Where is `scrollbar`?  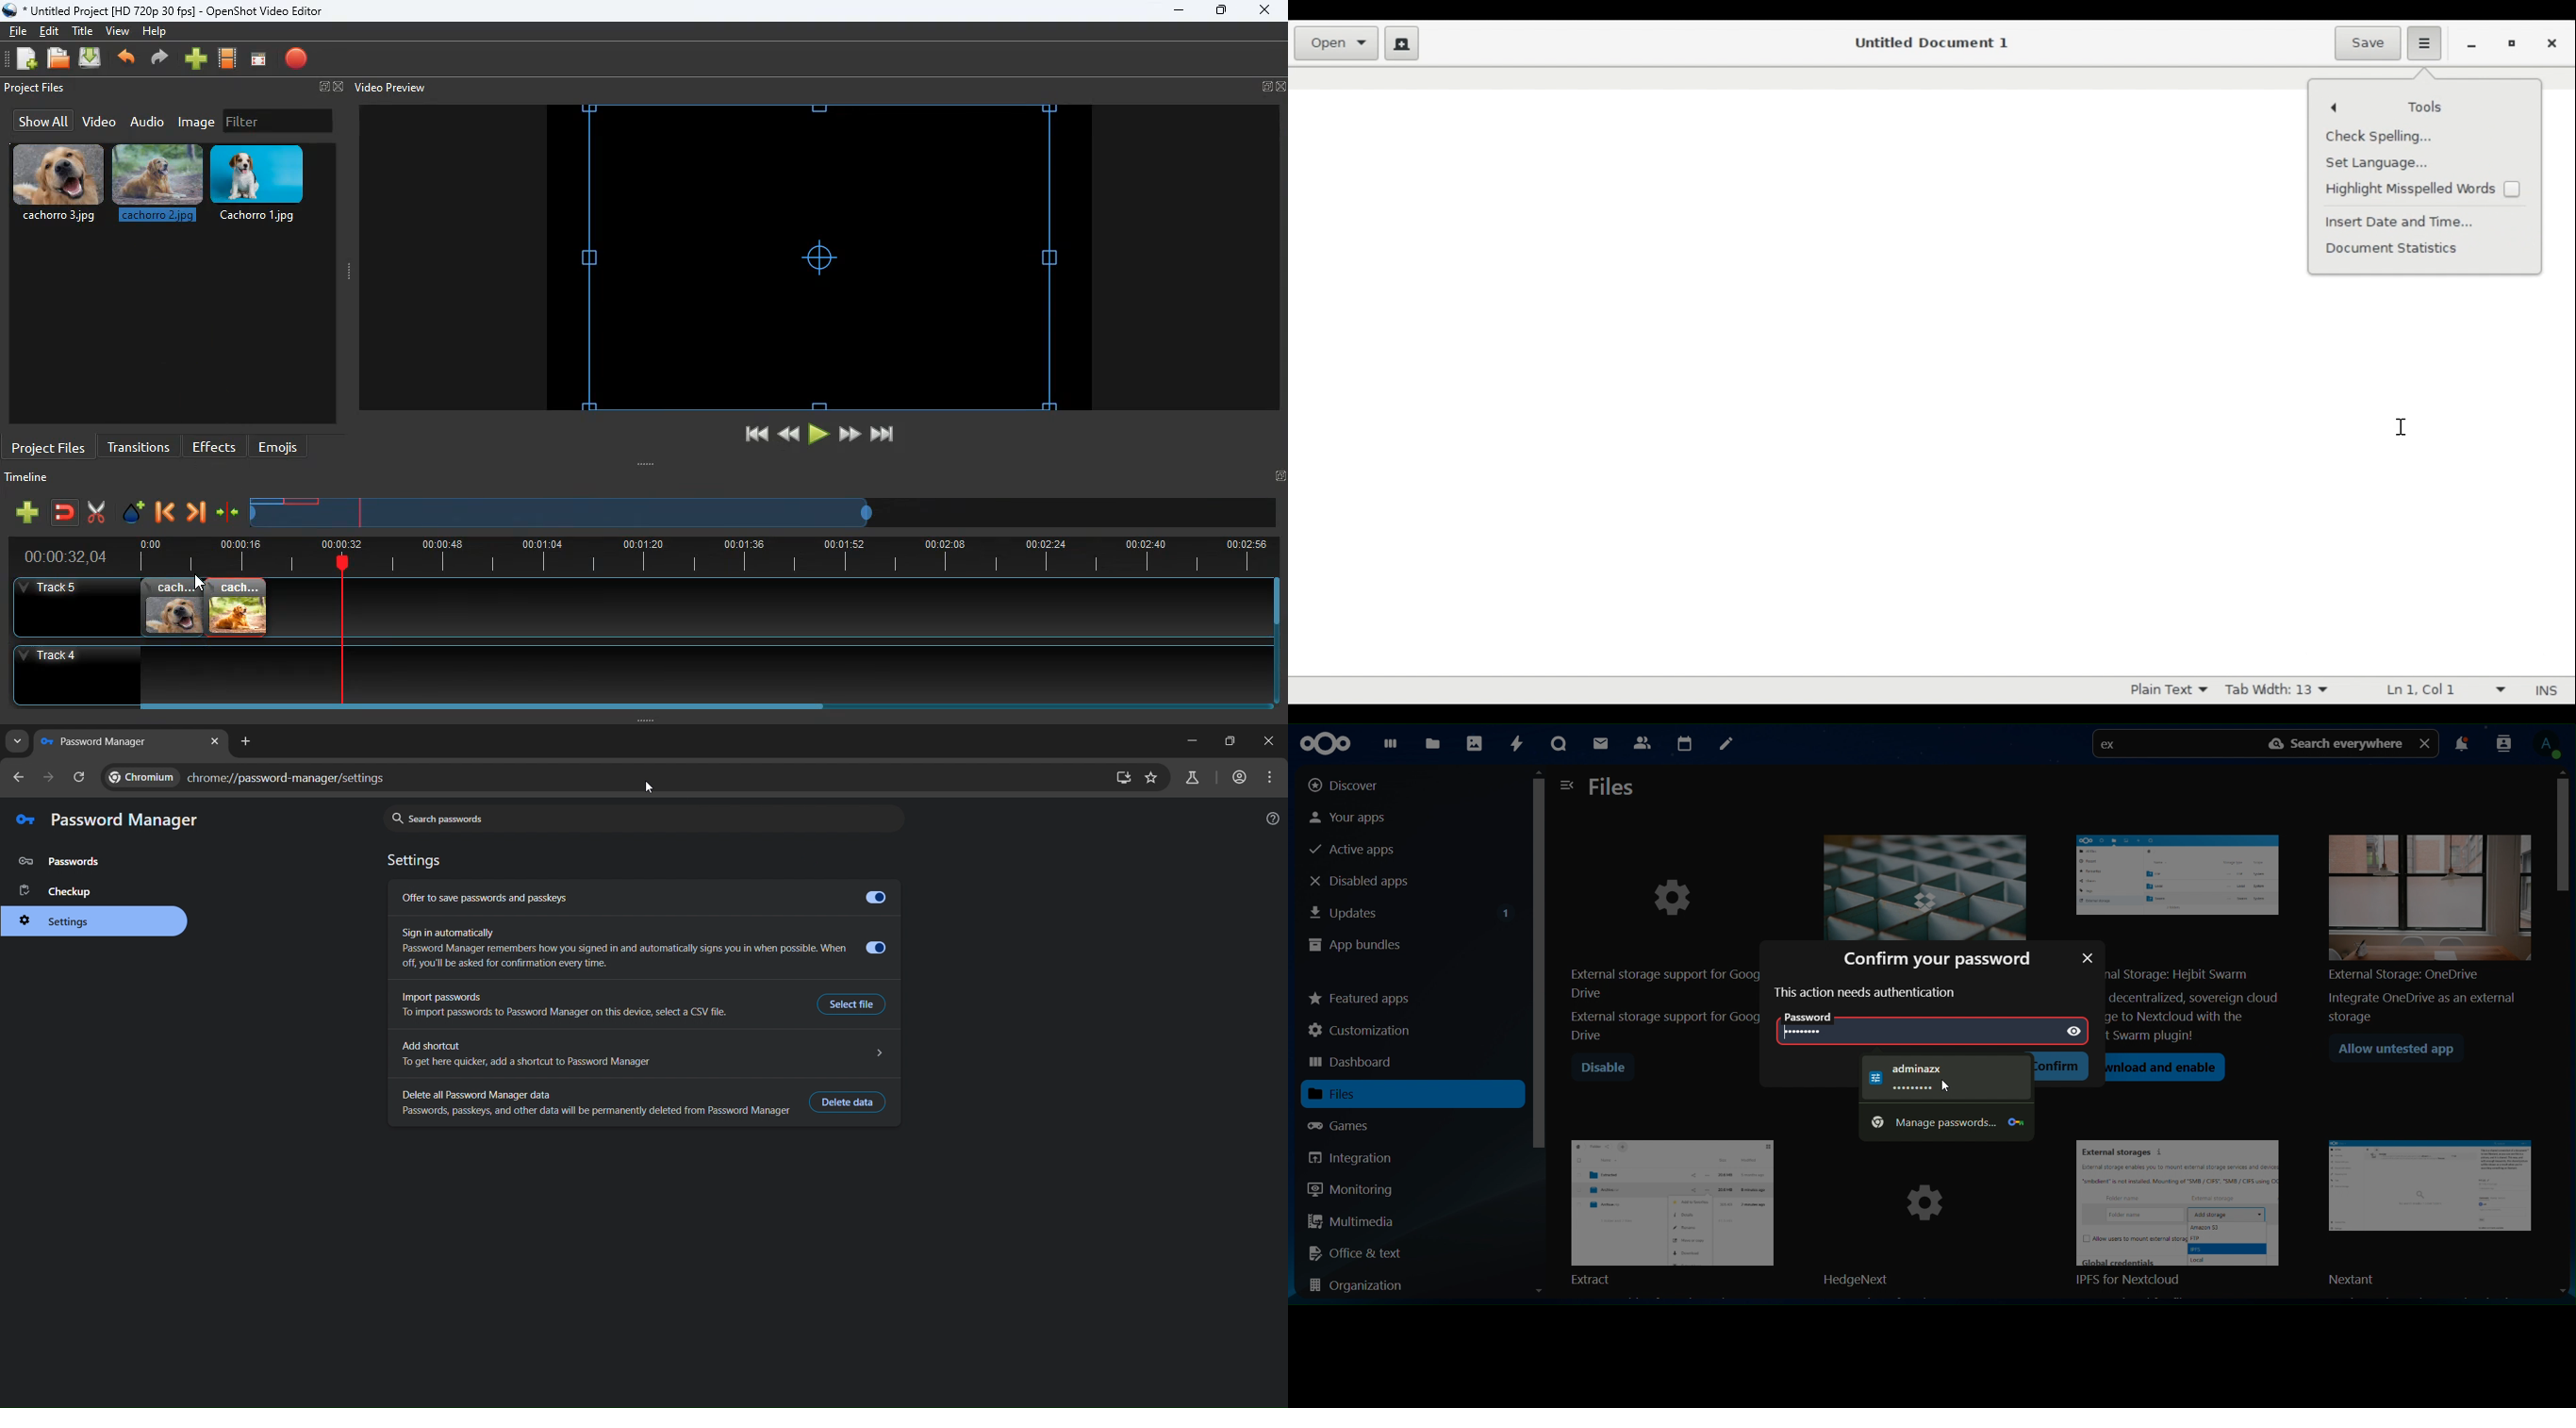
scrollbar is located at coordinates (2564, 1031).